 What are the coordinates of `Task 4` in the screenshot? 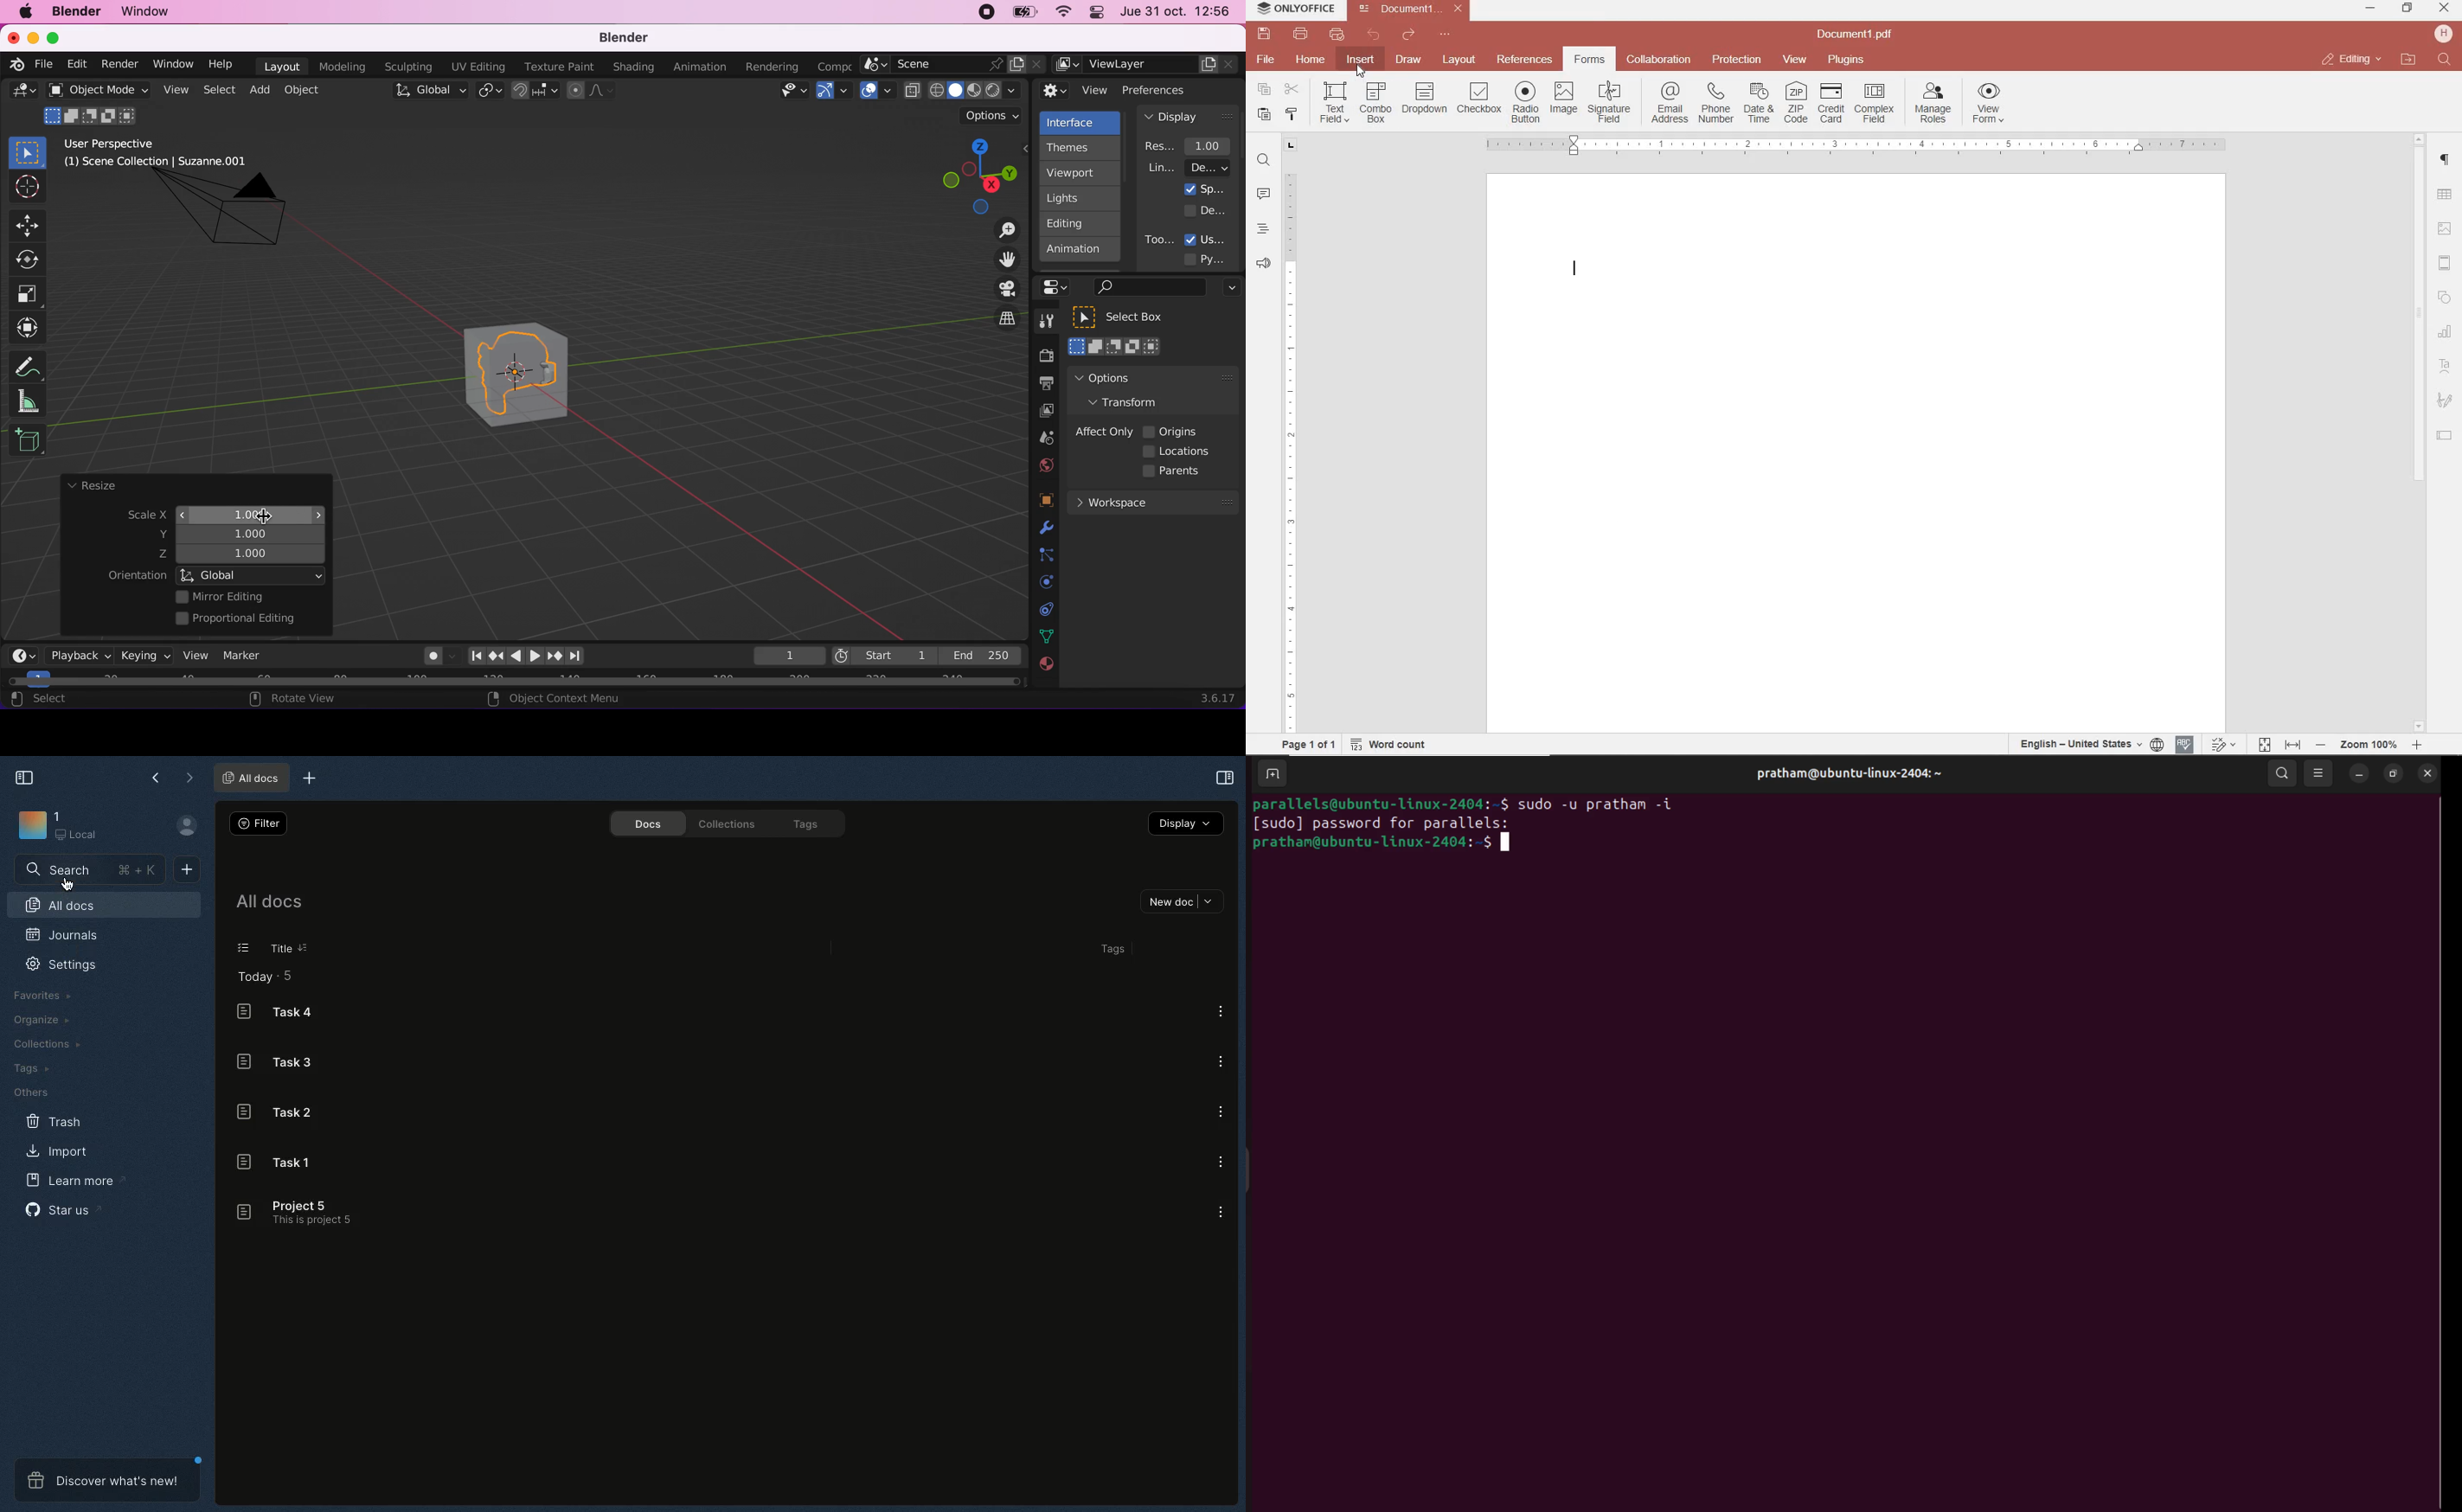 It's located at (274, 1013).